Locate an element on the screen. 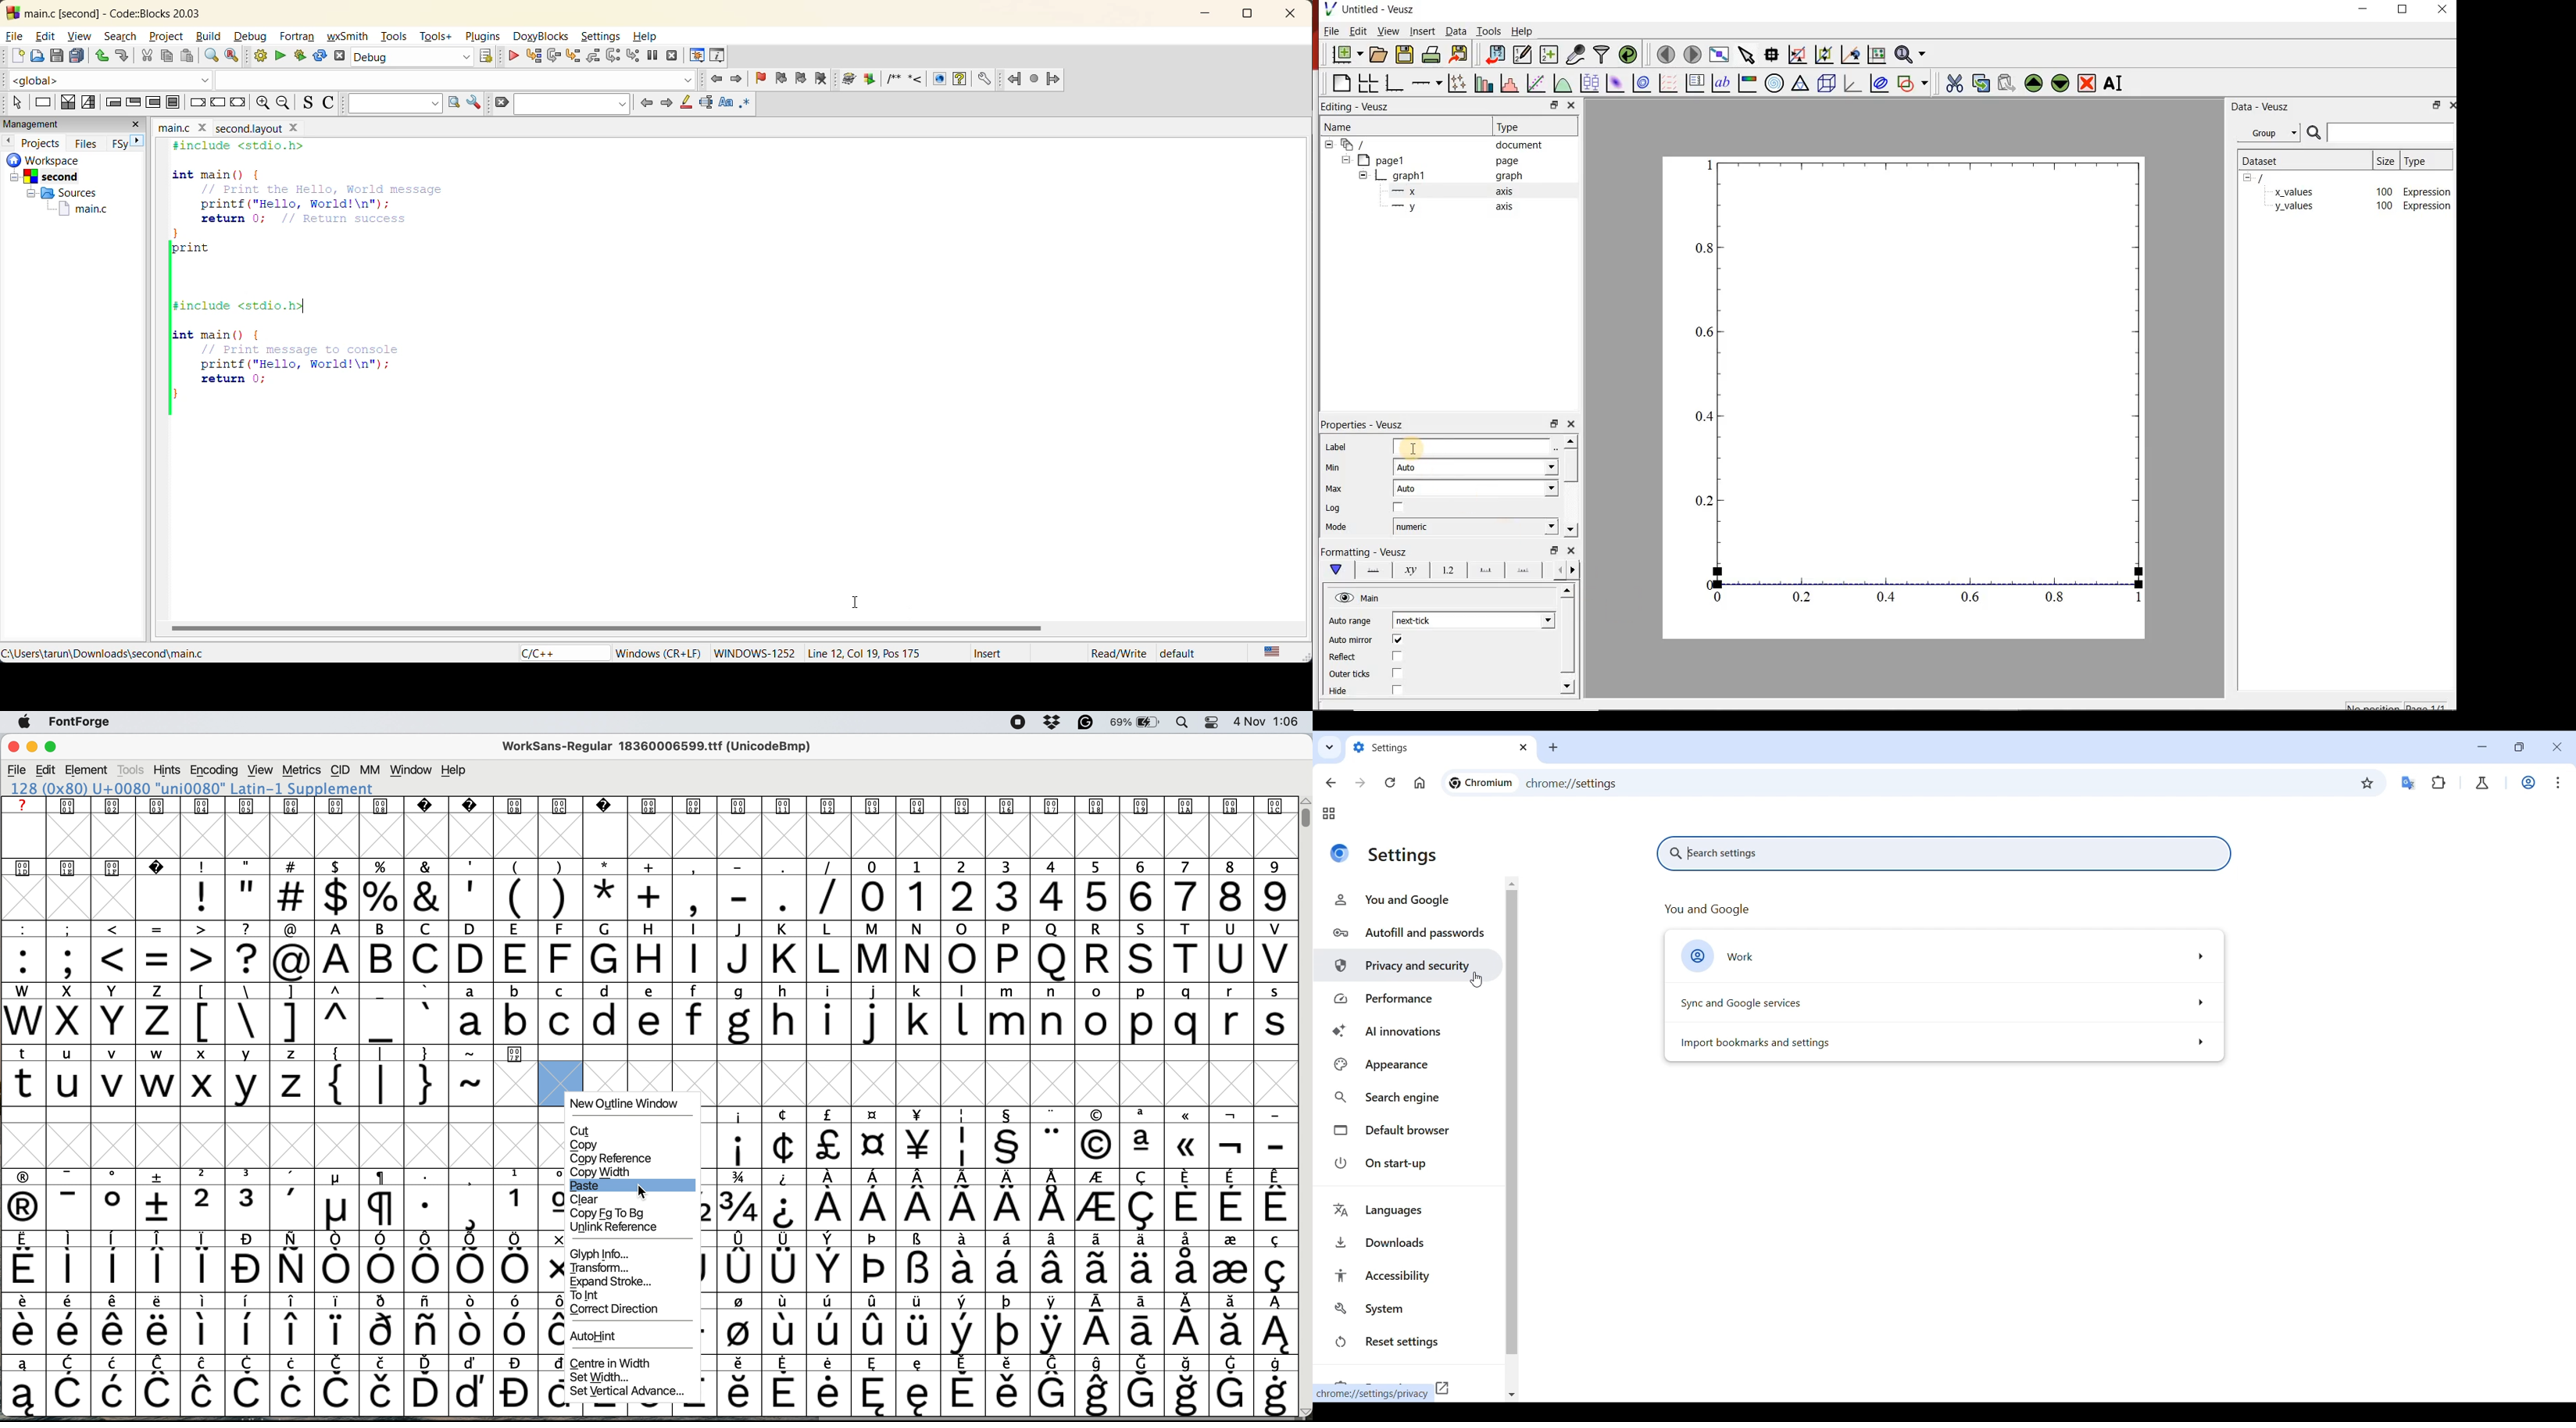 The height and width of the screenshot is (1428, 2576). Insert is located at coordinates (997, 651).